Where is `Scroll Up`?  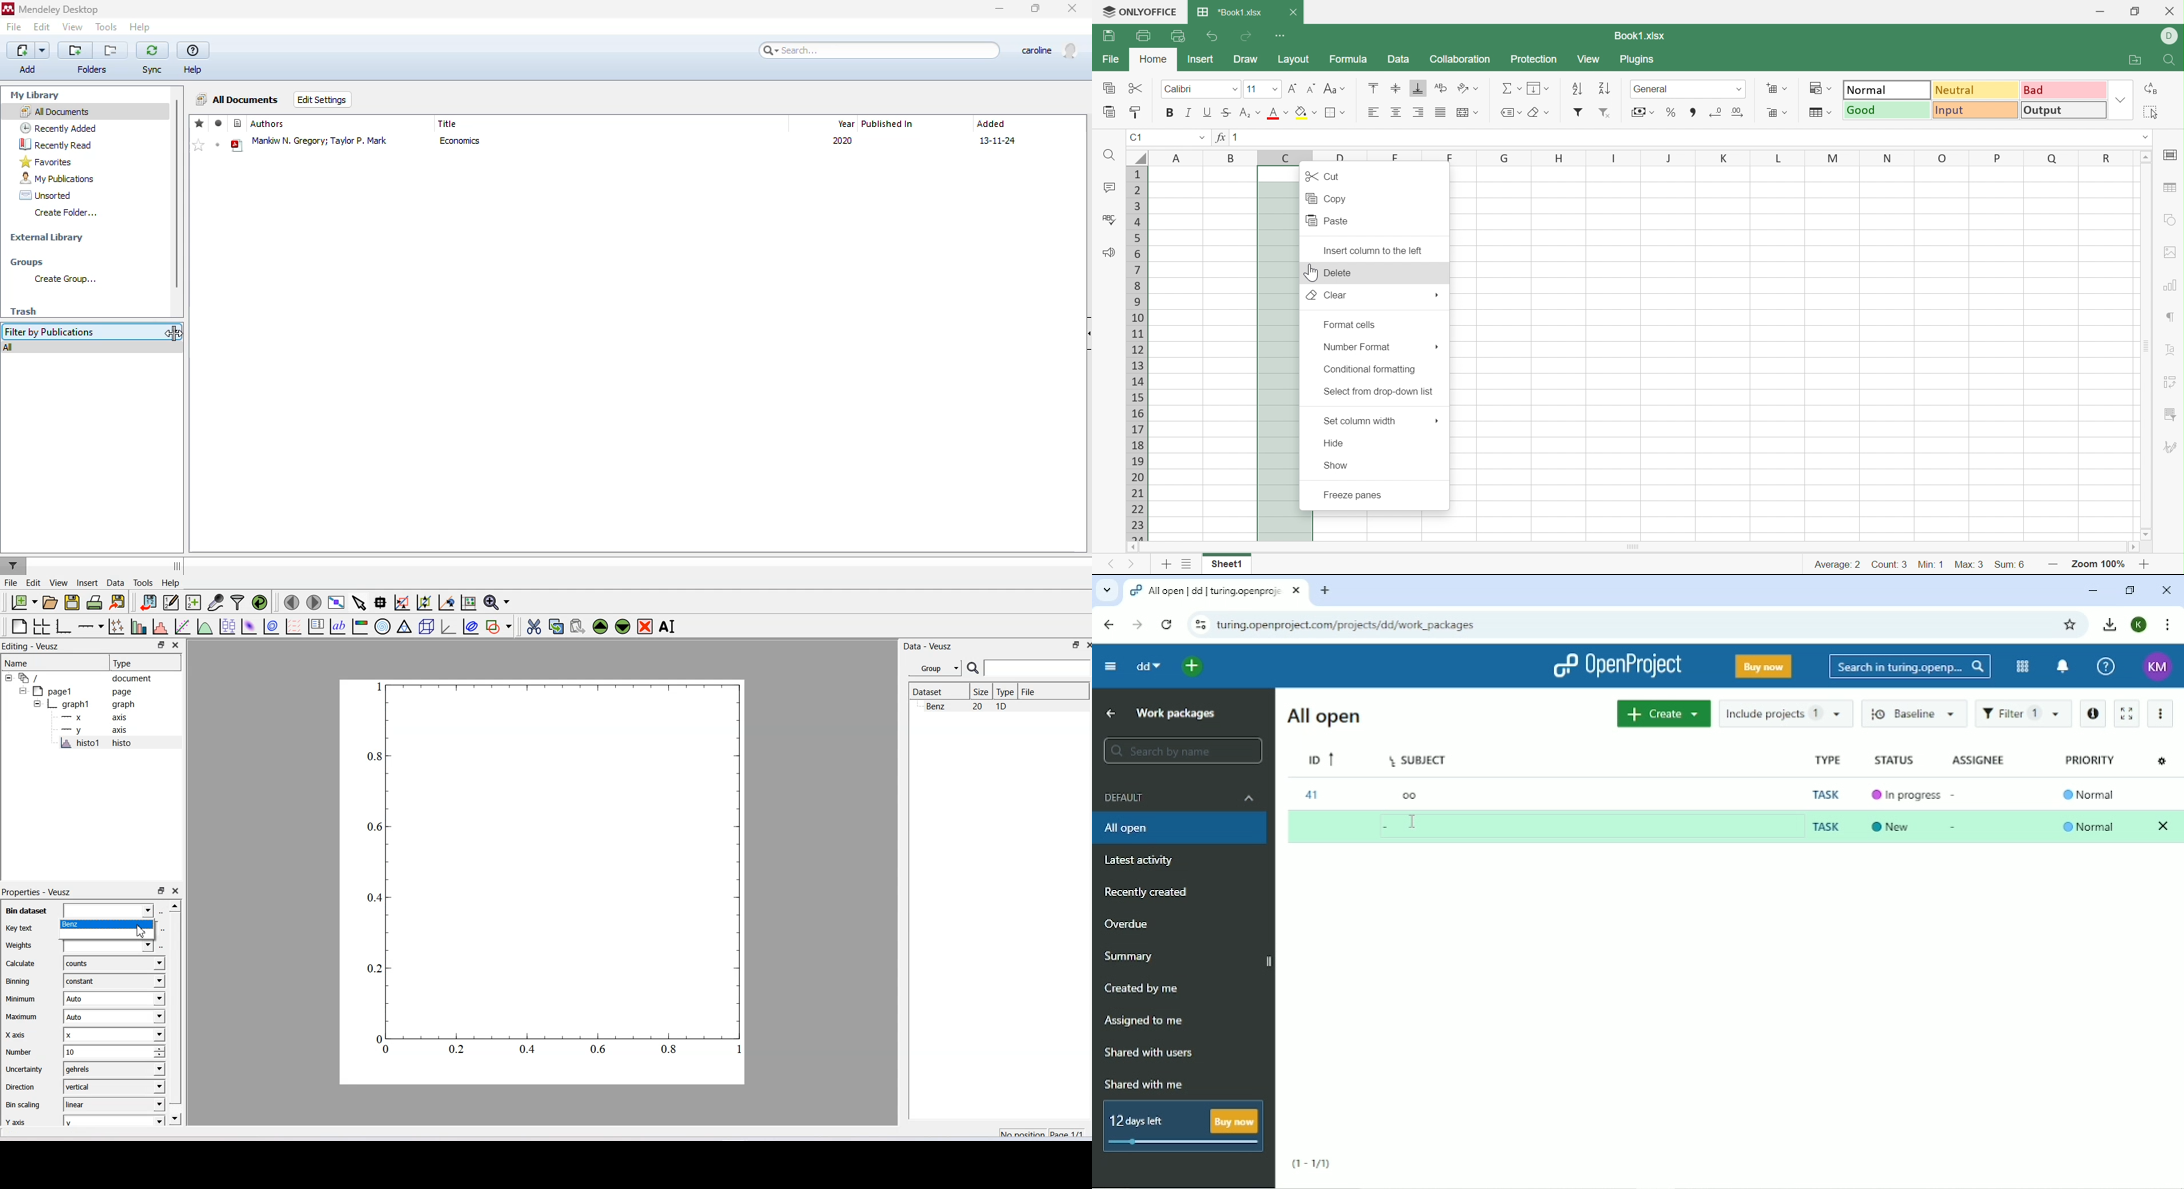
Scroll Up is located at coordinates (2146, 158).